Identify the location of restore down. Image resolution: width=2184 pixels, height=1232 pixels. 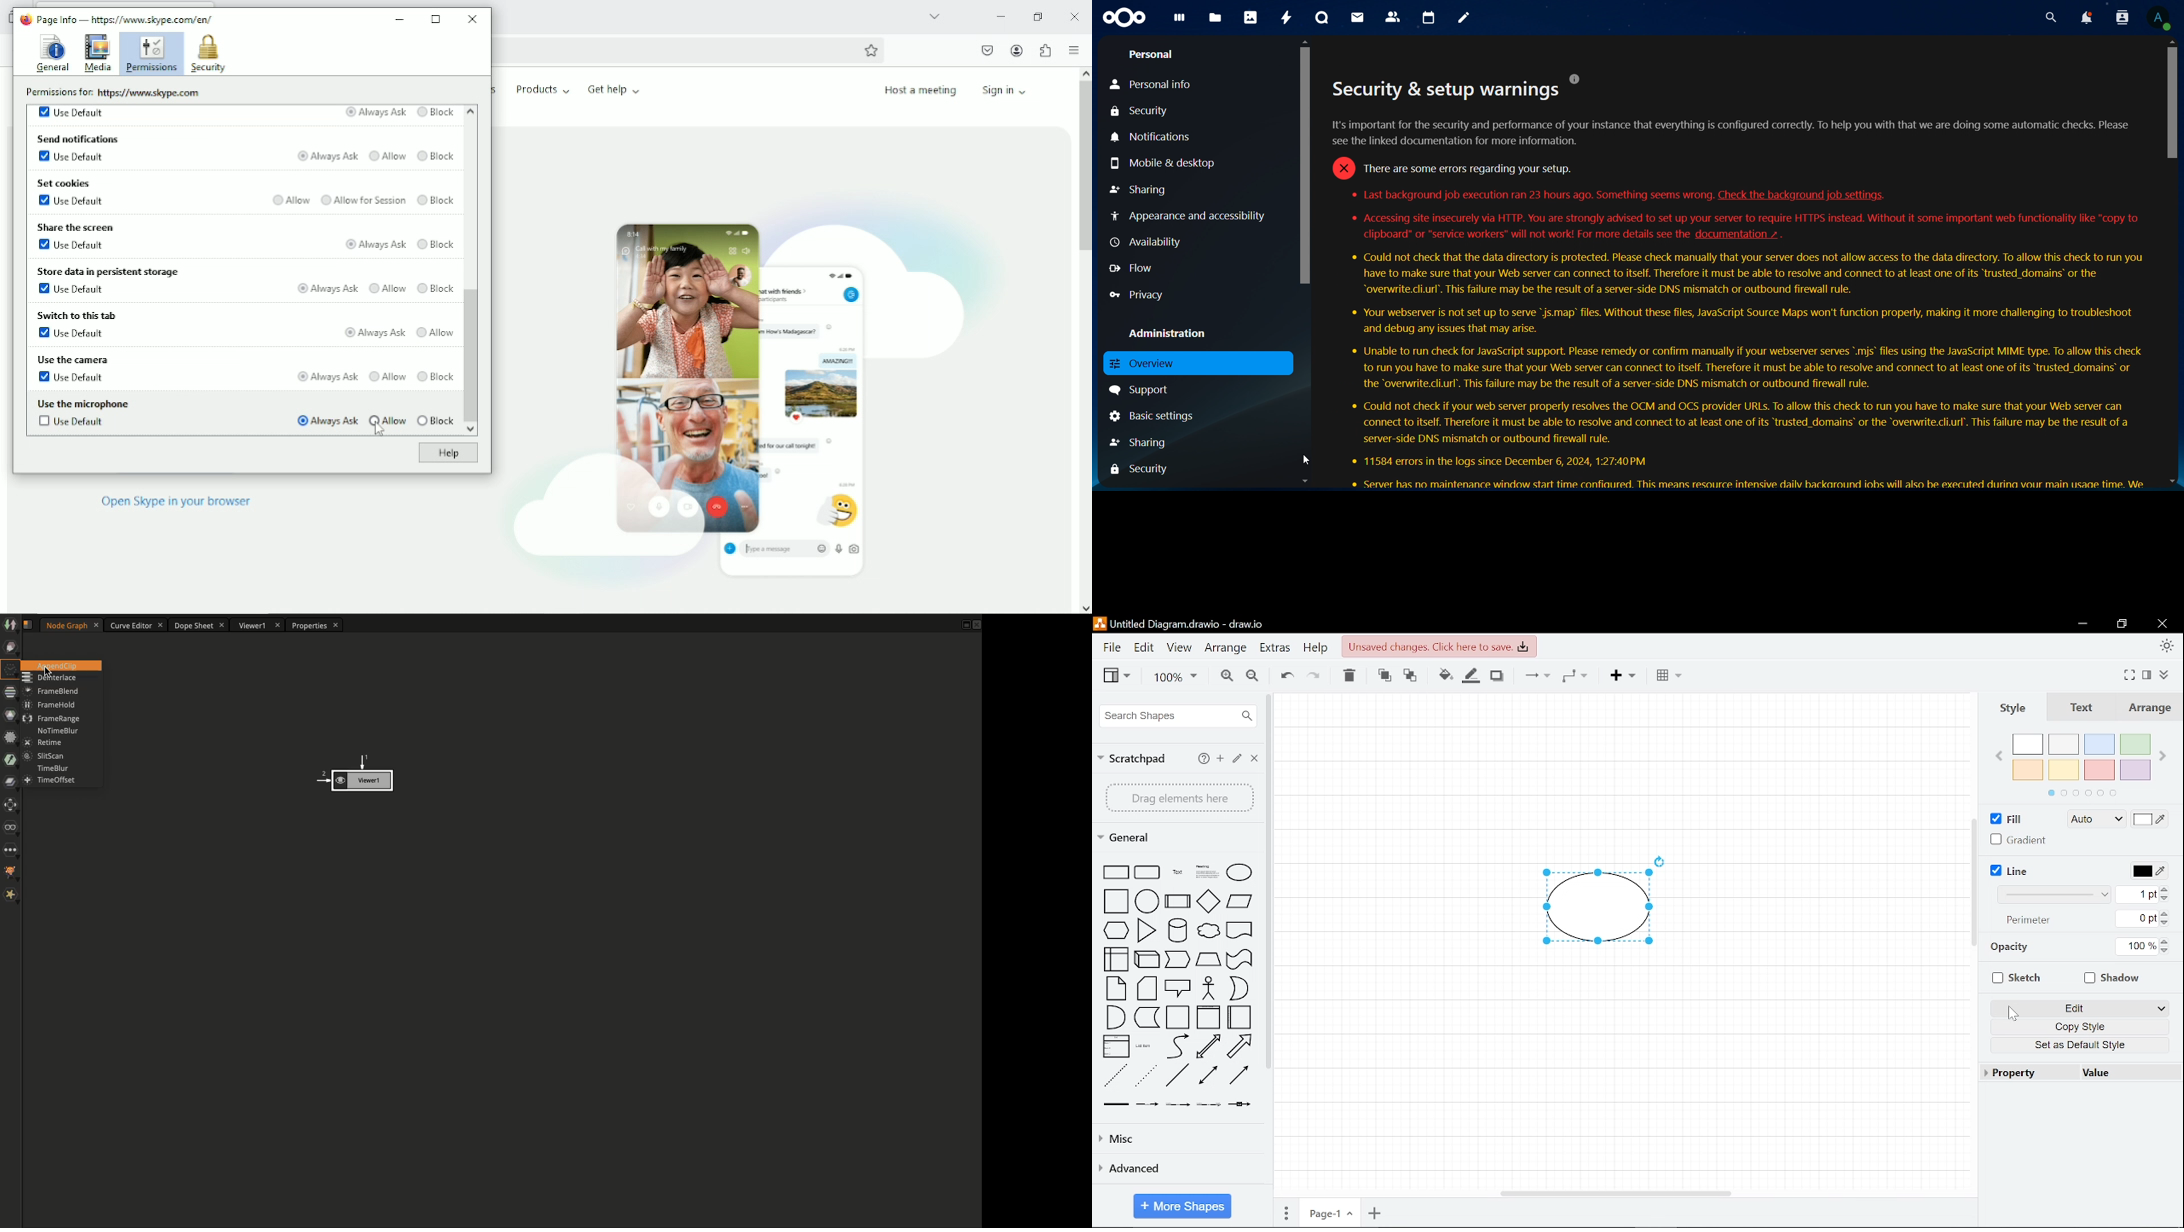
(2122, 624).